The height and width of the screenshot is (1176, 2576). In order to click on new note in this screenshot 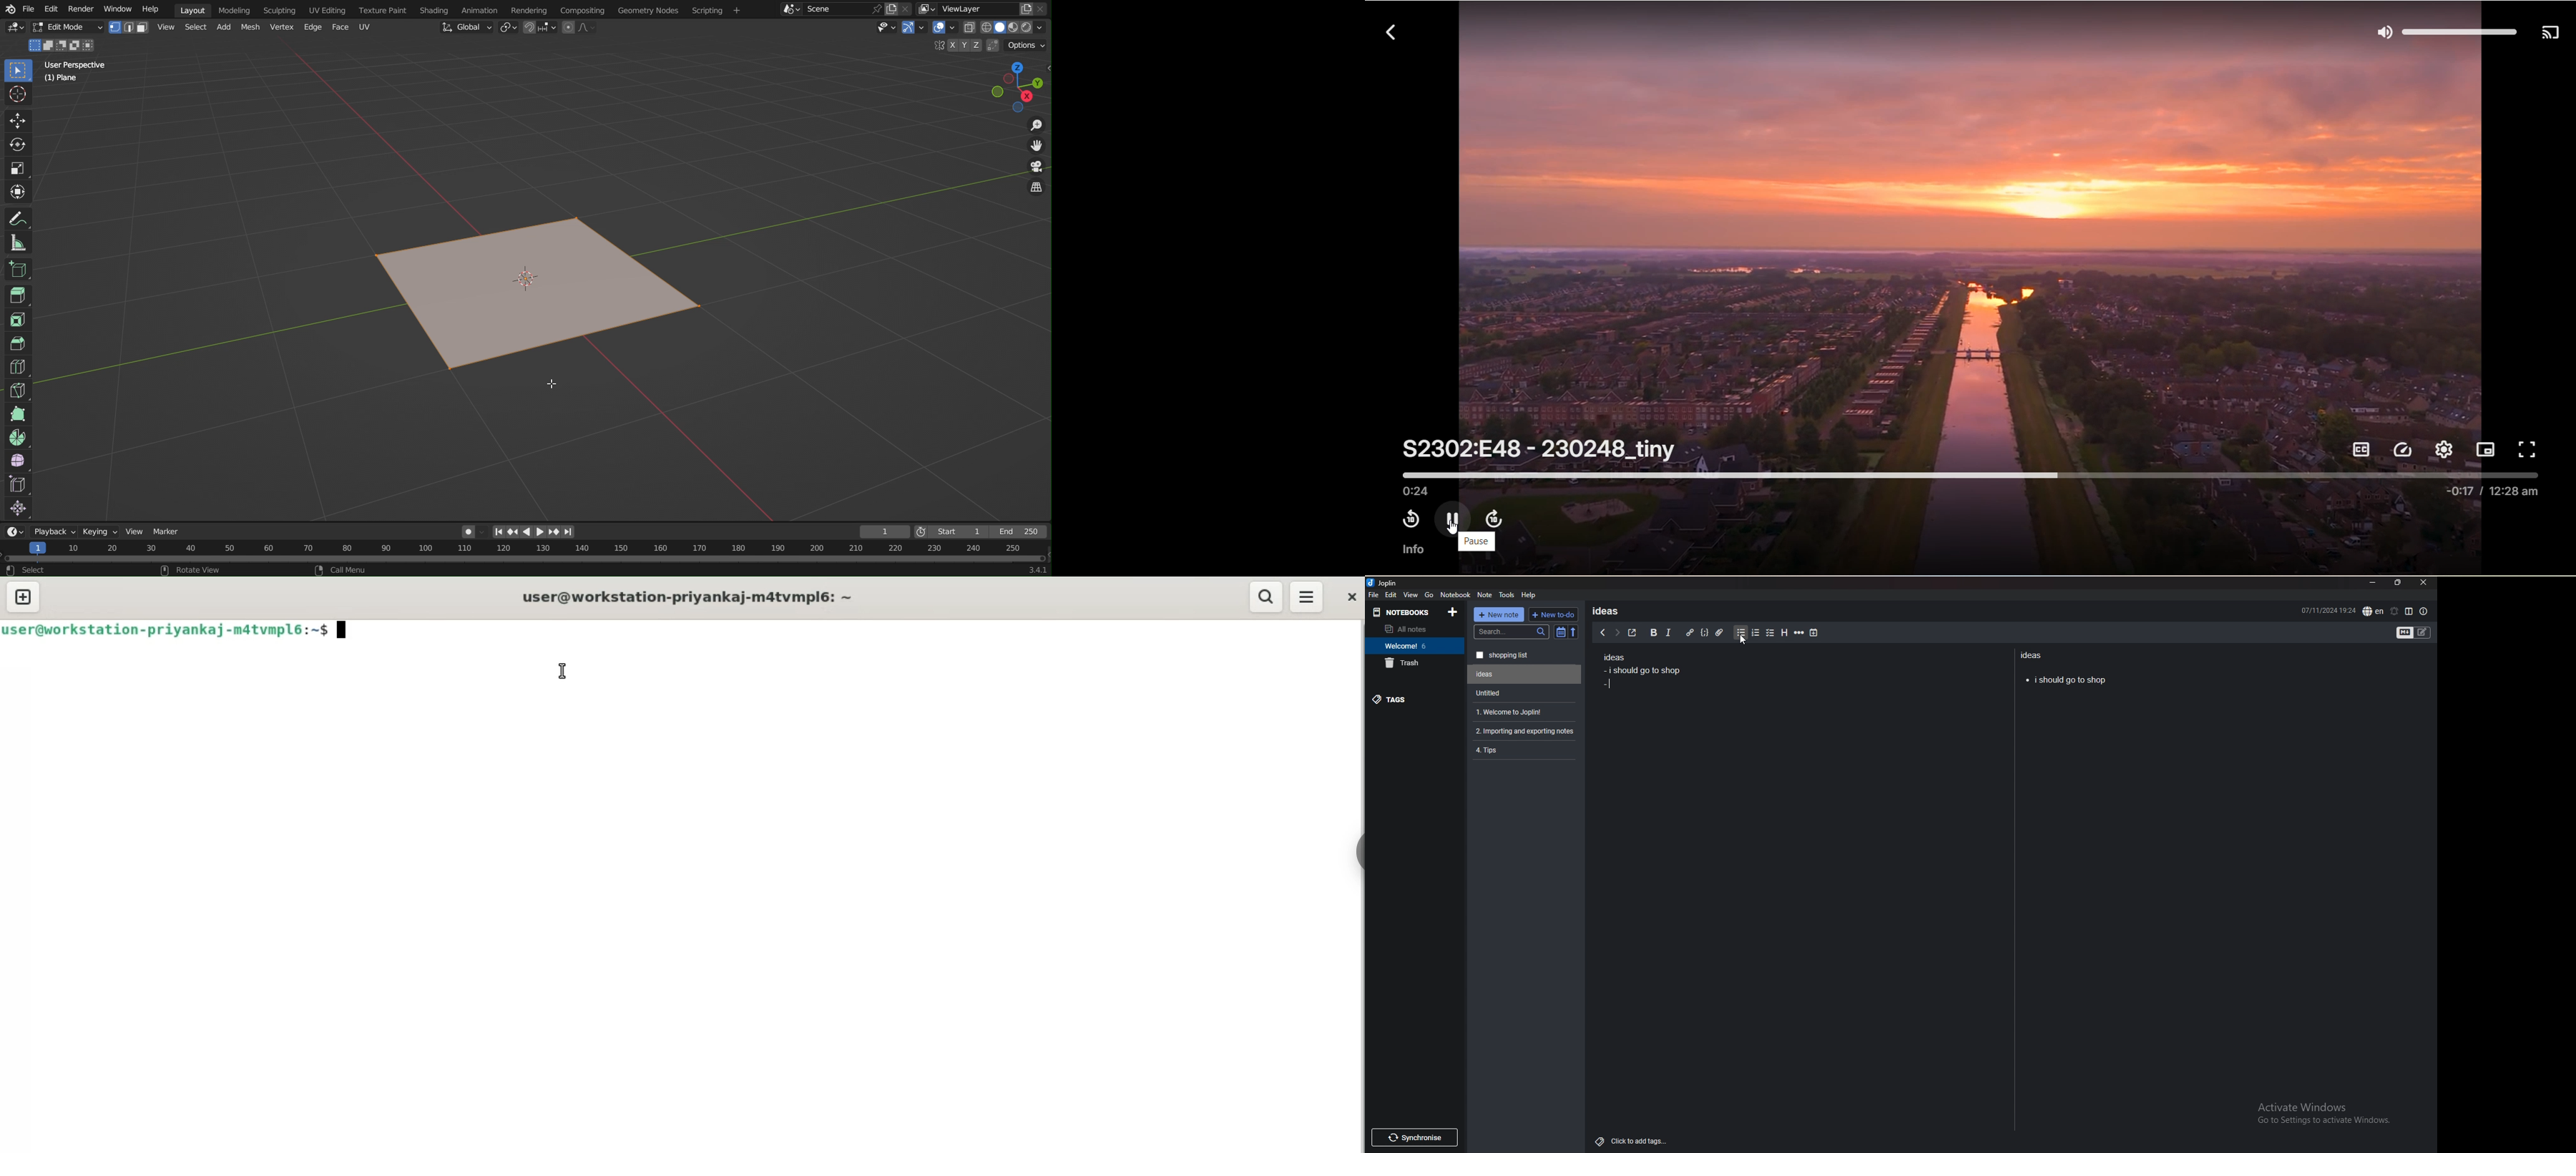, I will do `click(1499, 614)`.